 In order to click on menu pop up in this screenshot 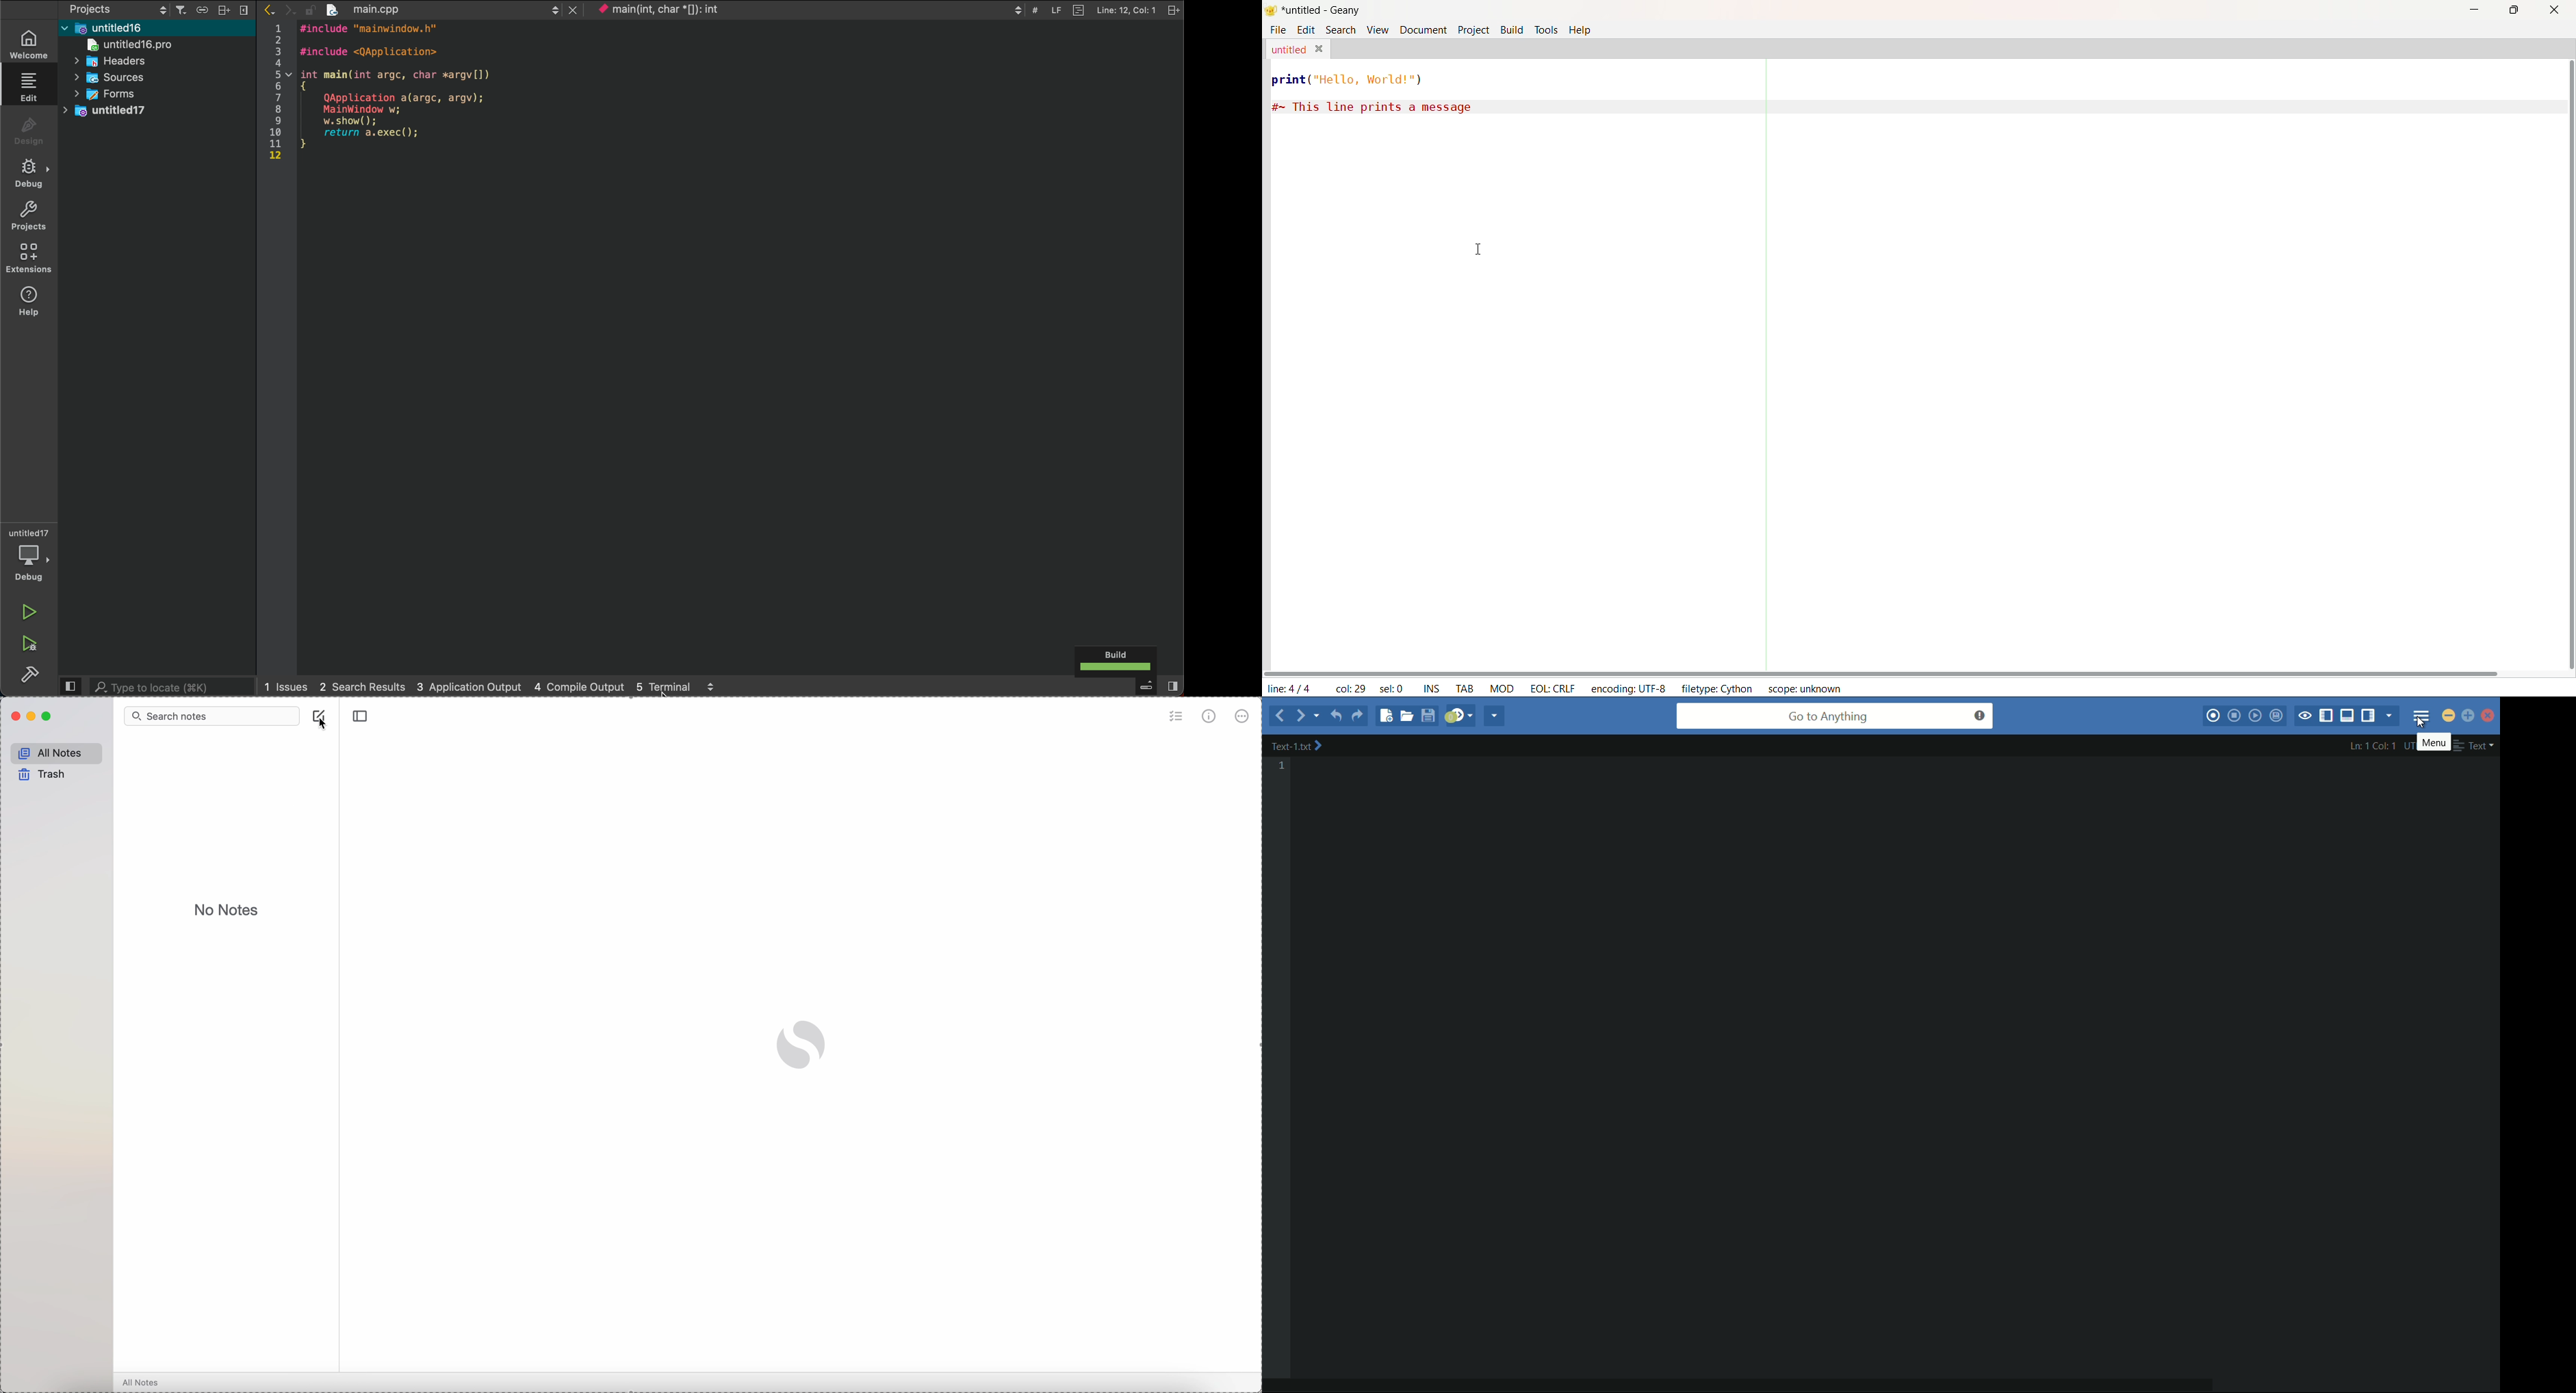, I will do `click(2435, 741)`.